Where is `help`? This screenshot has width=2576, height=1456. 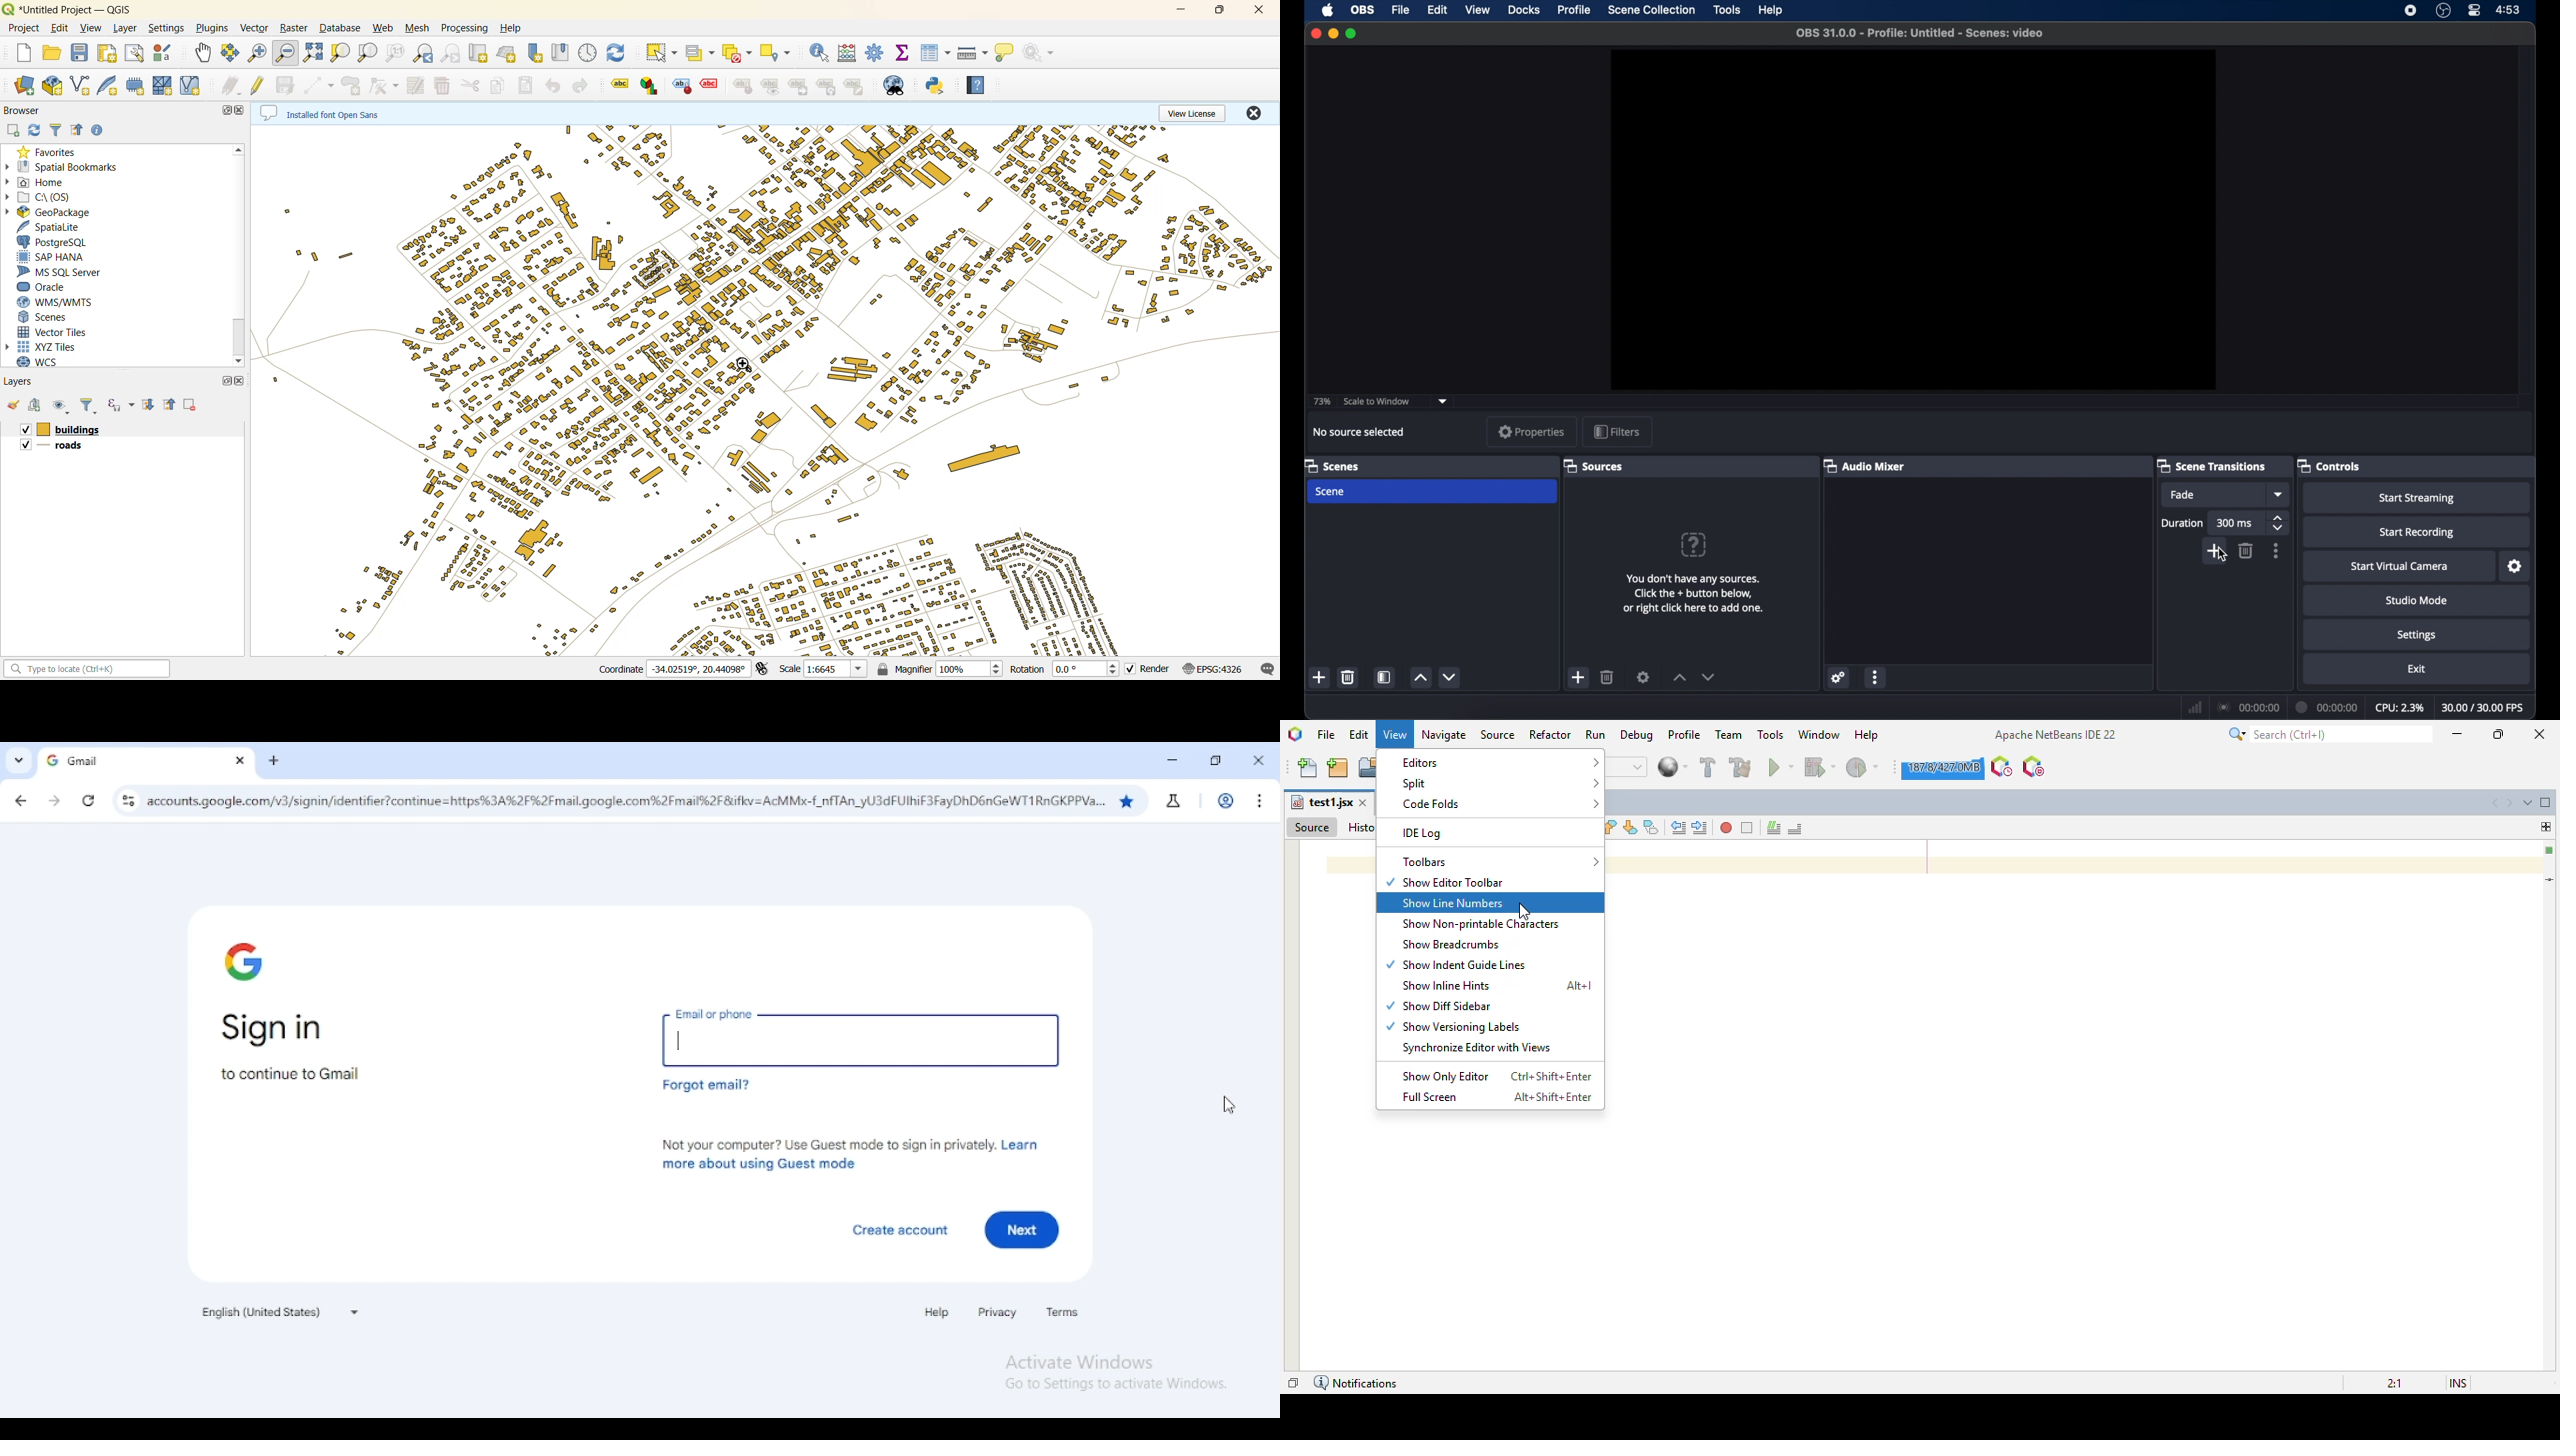
help is located at coordinates (510, 28).